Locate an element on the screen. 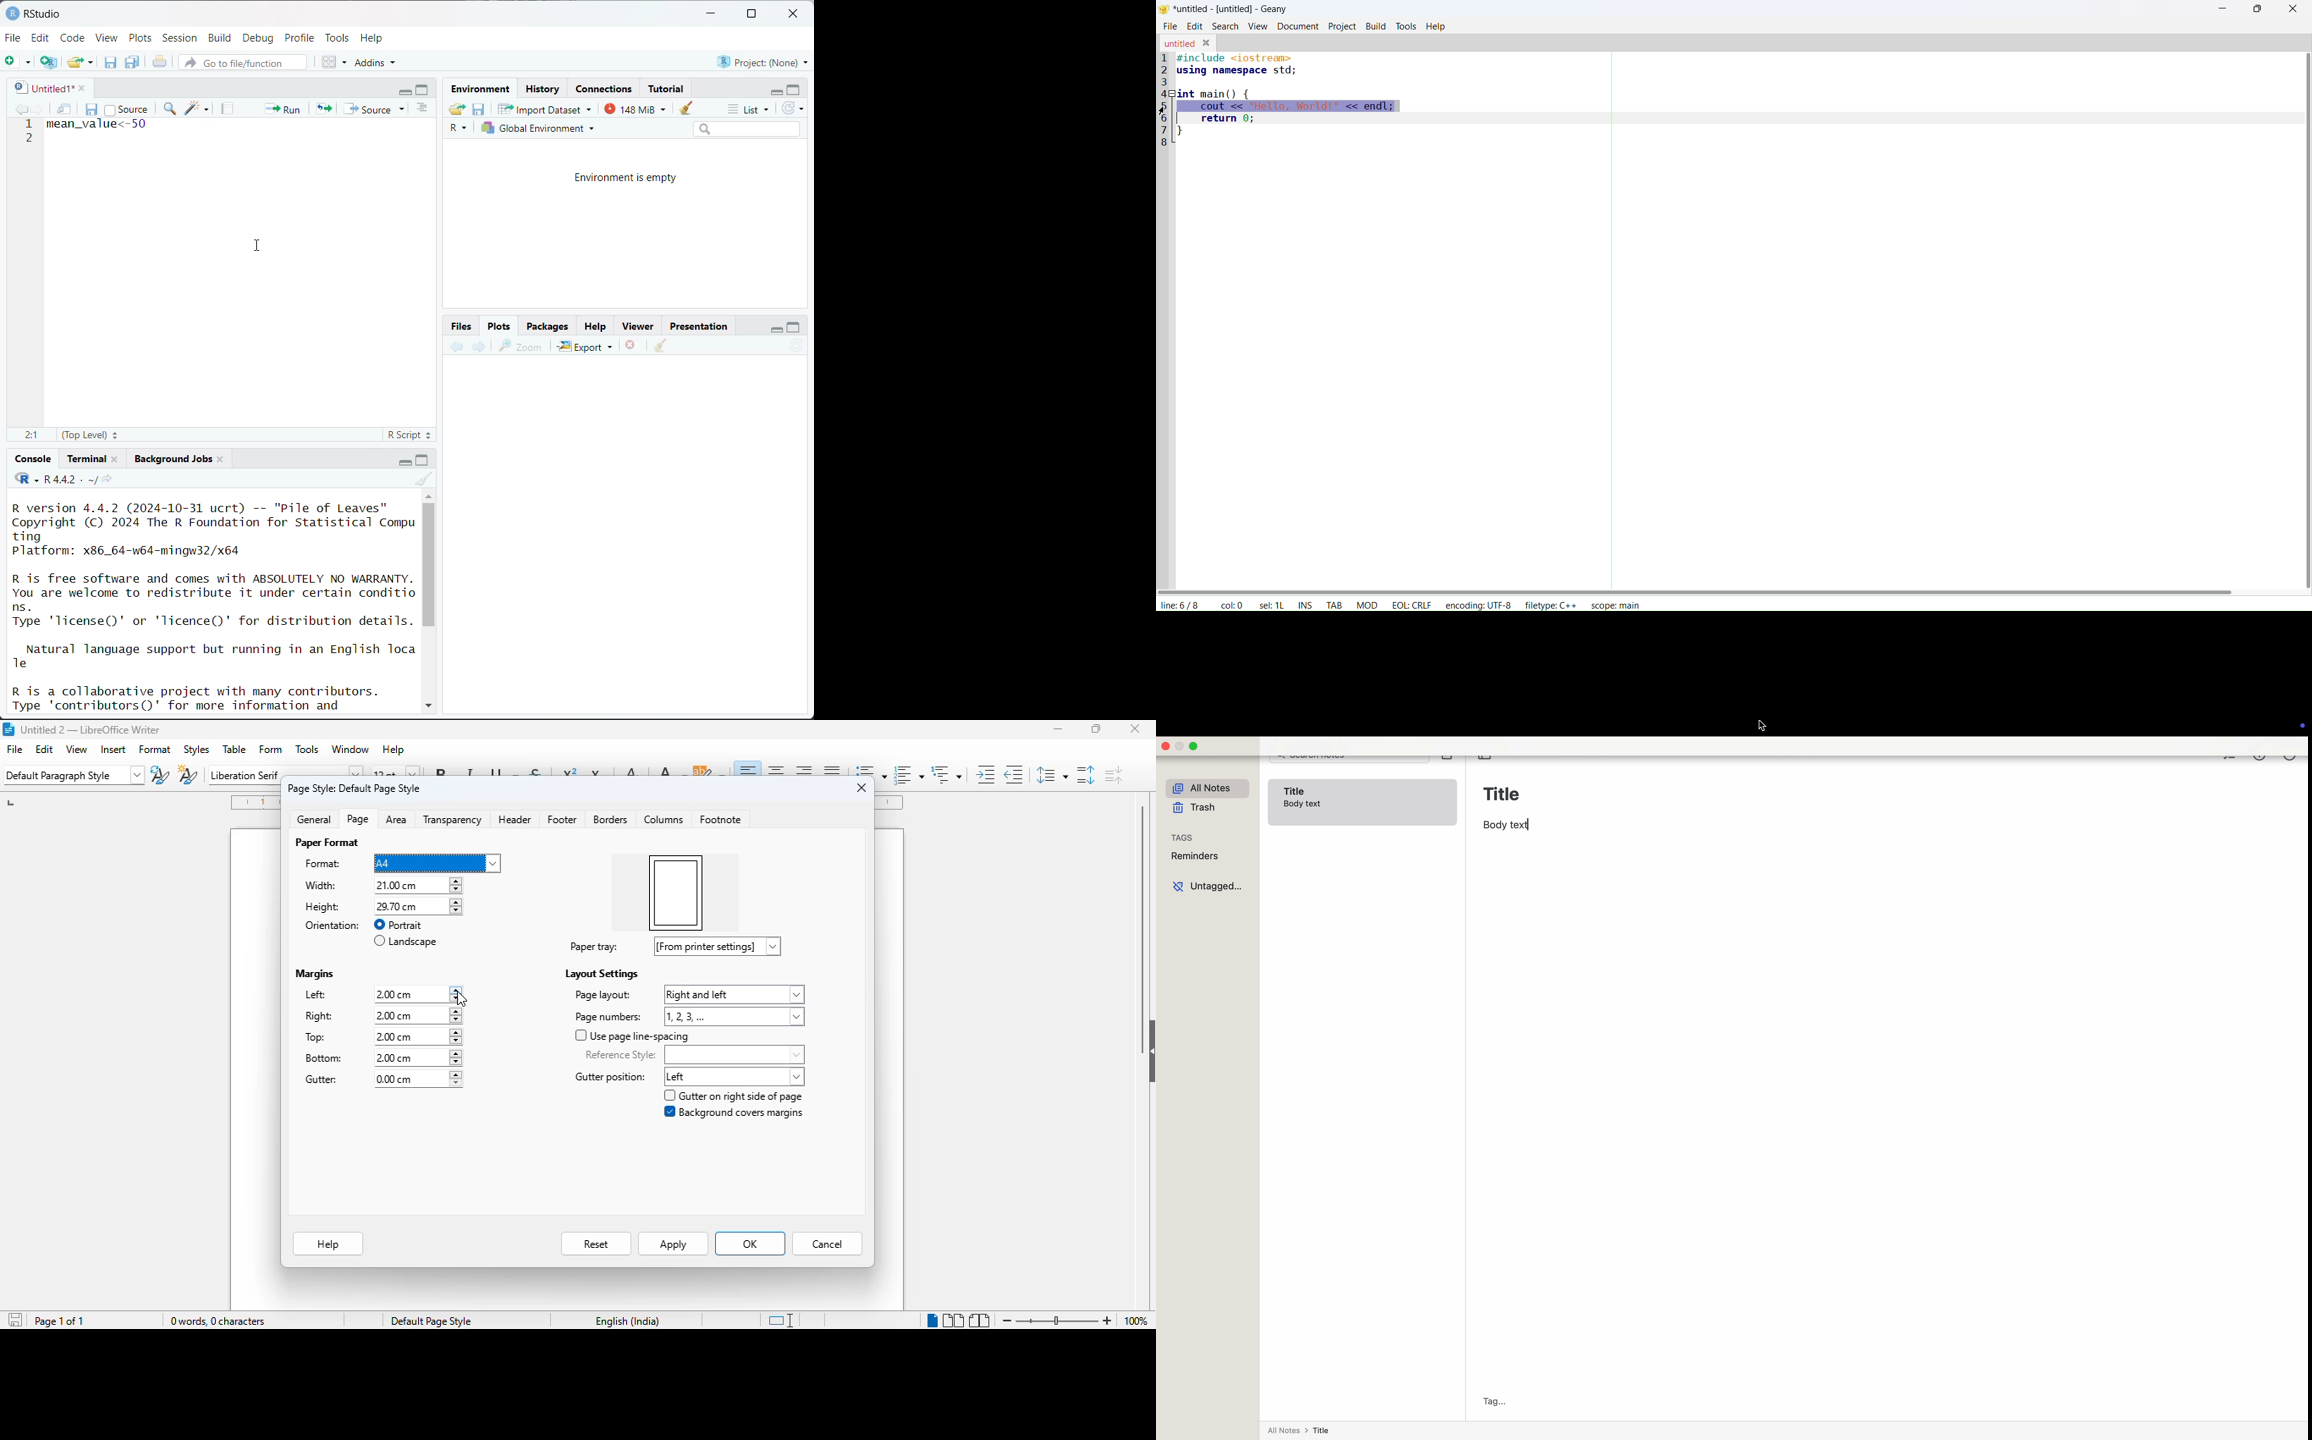 This screenshot has width=2324, height=1456. layout settings is located at coordinates (603, 974).